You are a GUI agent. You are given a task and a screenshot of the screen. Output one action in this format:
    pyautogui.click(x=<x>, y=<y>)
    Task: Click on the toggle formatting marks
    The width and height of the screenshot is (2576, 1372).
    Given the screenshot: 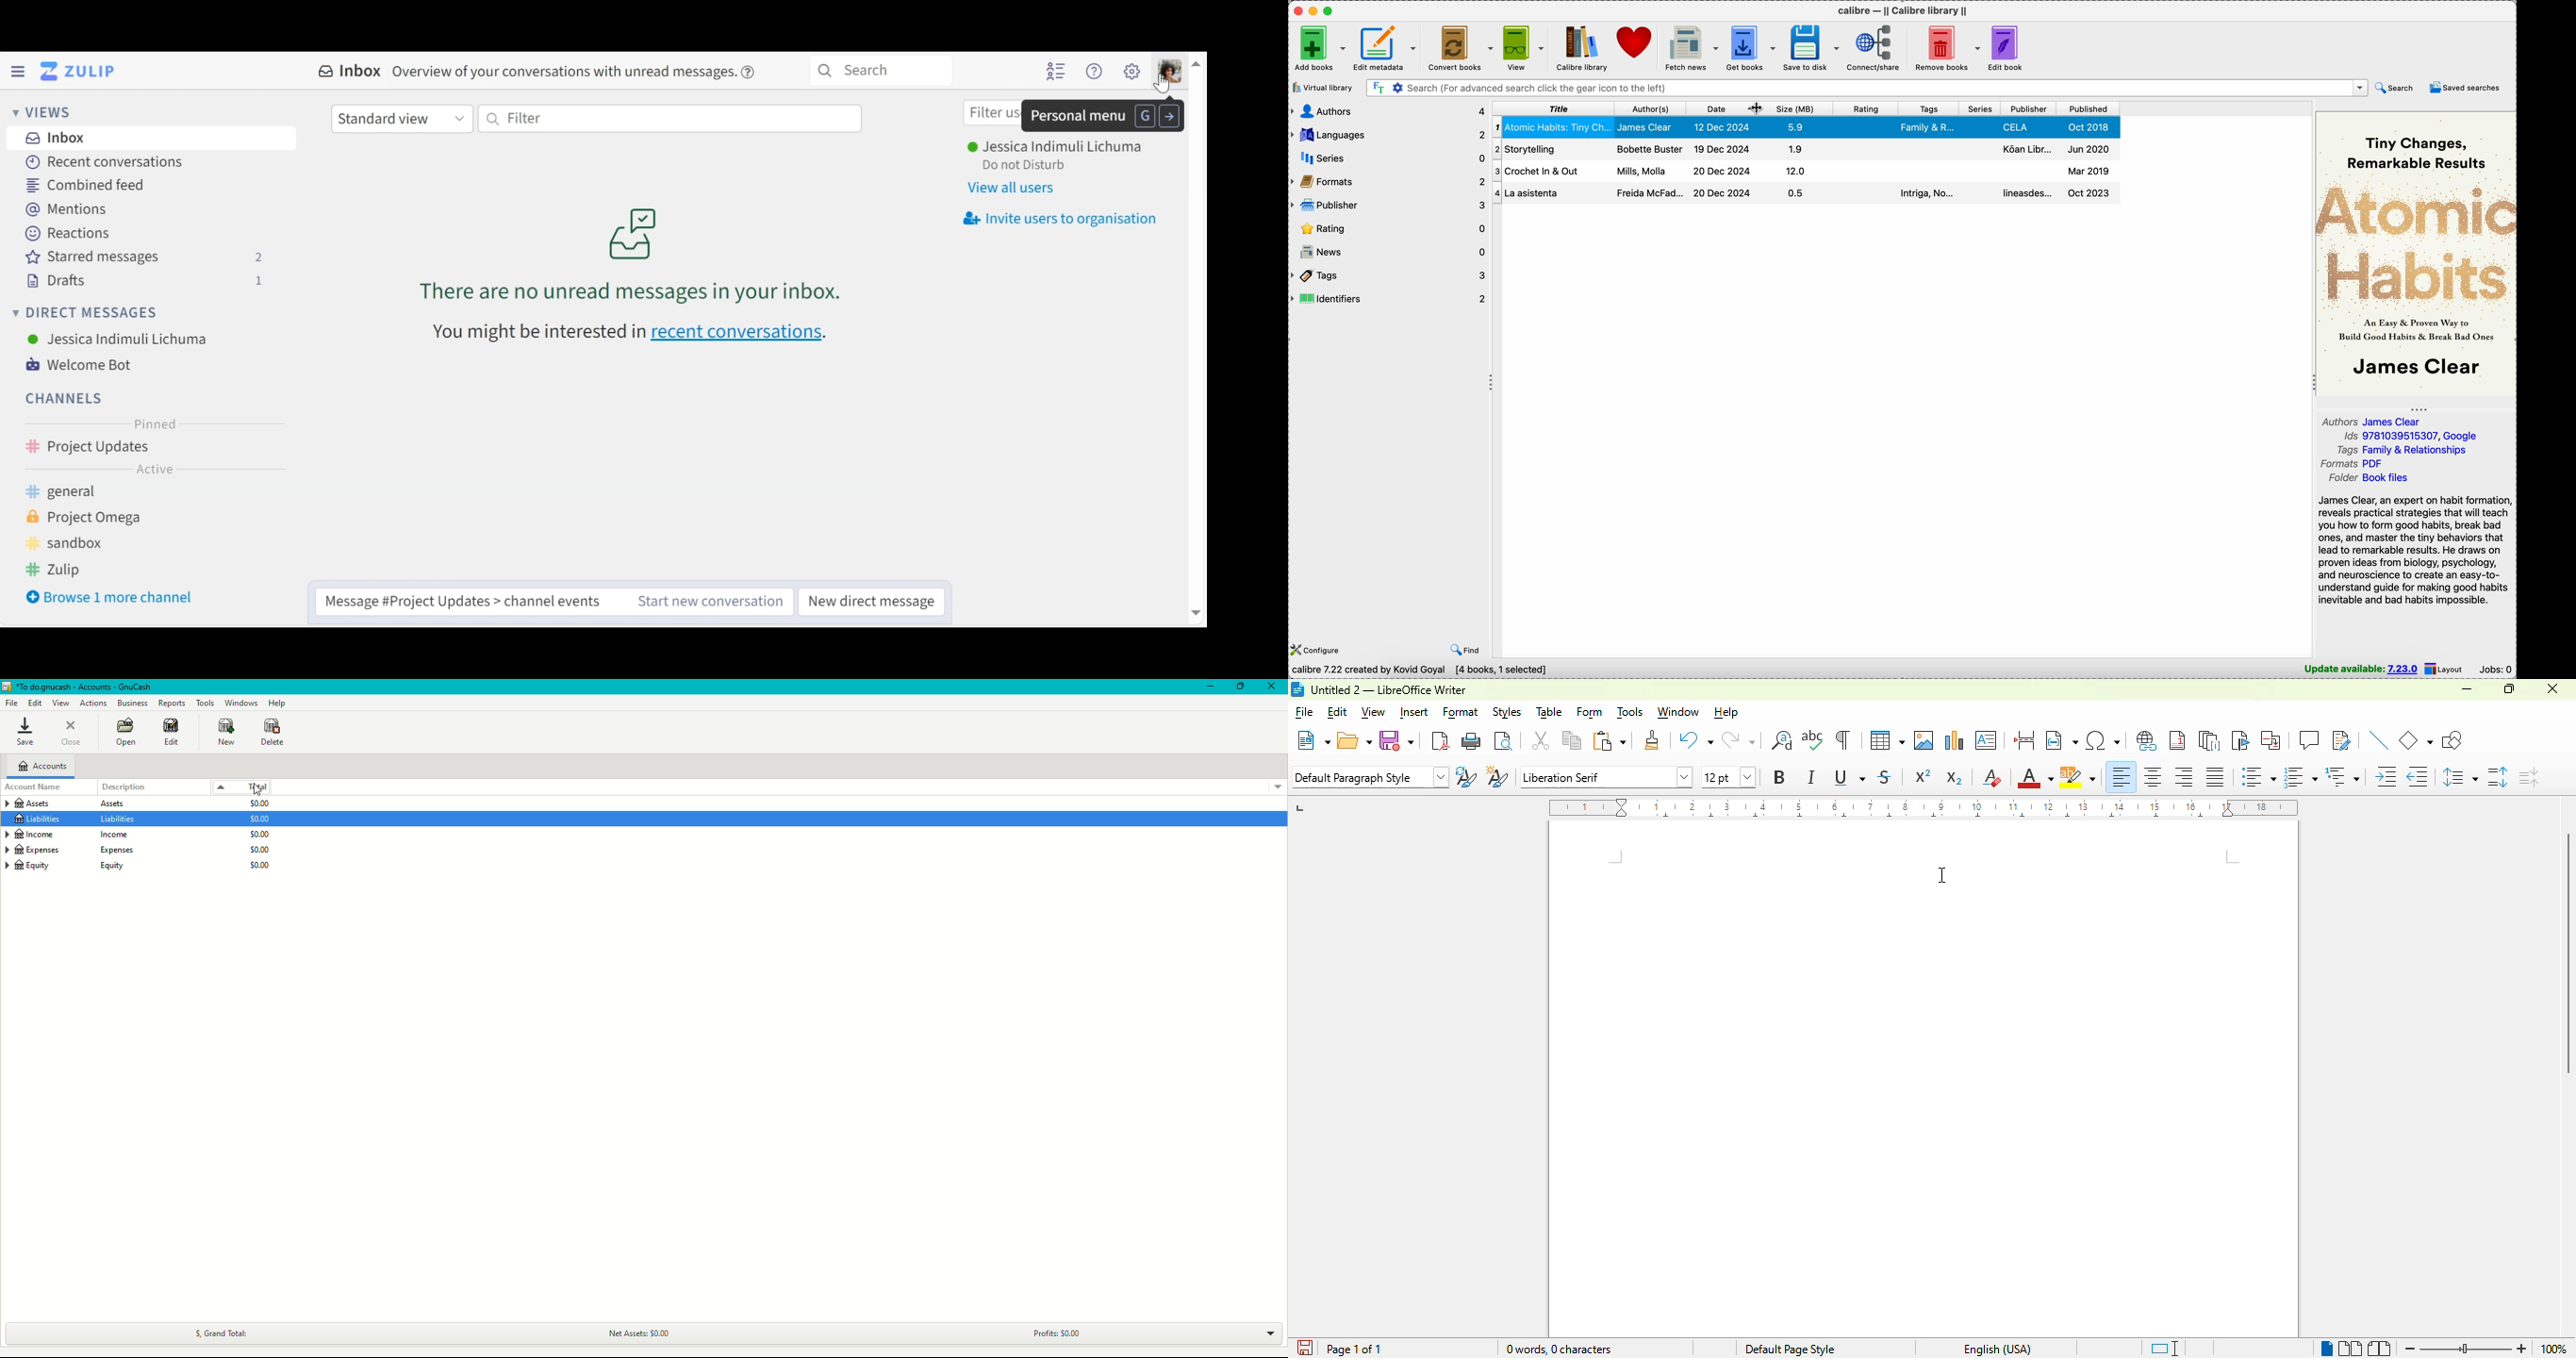 What is the action you would take?
    pyautogui.click(x=1842, y=741)
    